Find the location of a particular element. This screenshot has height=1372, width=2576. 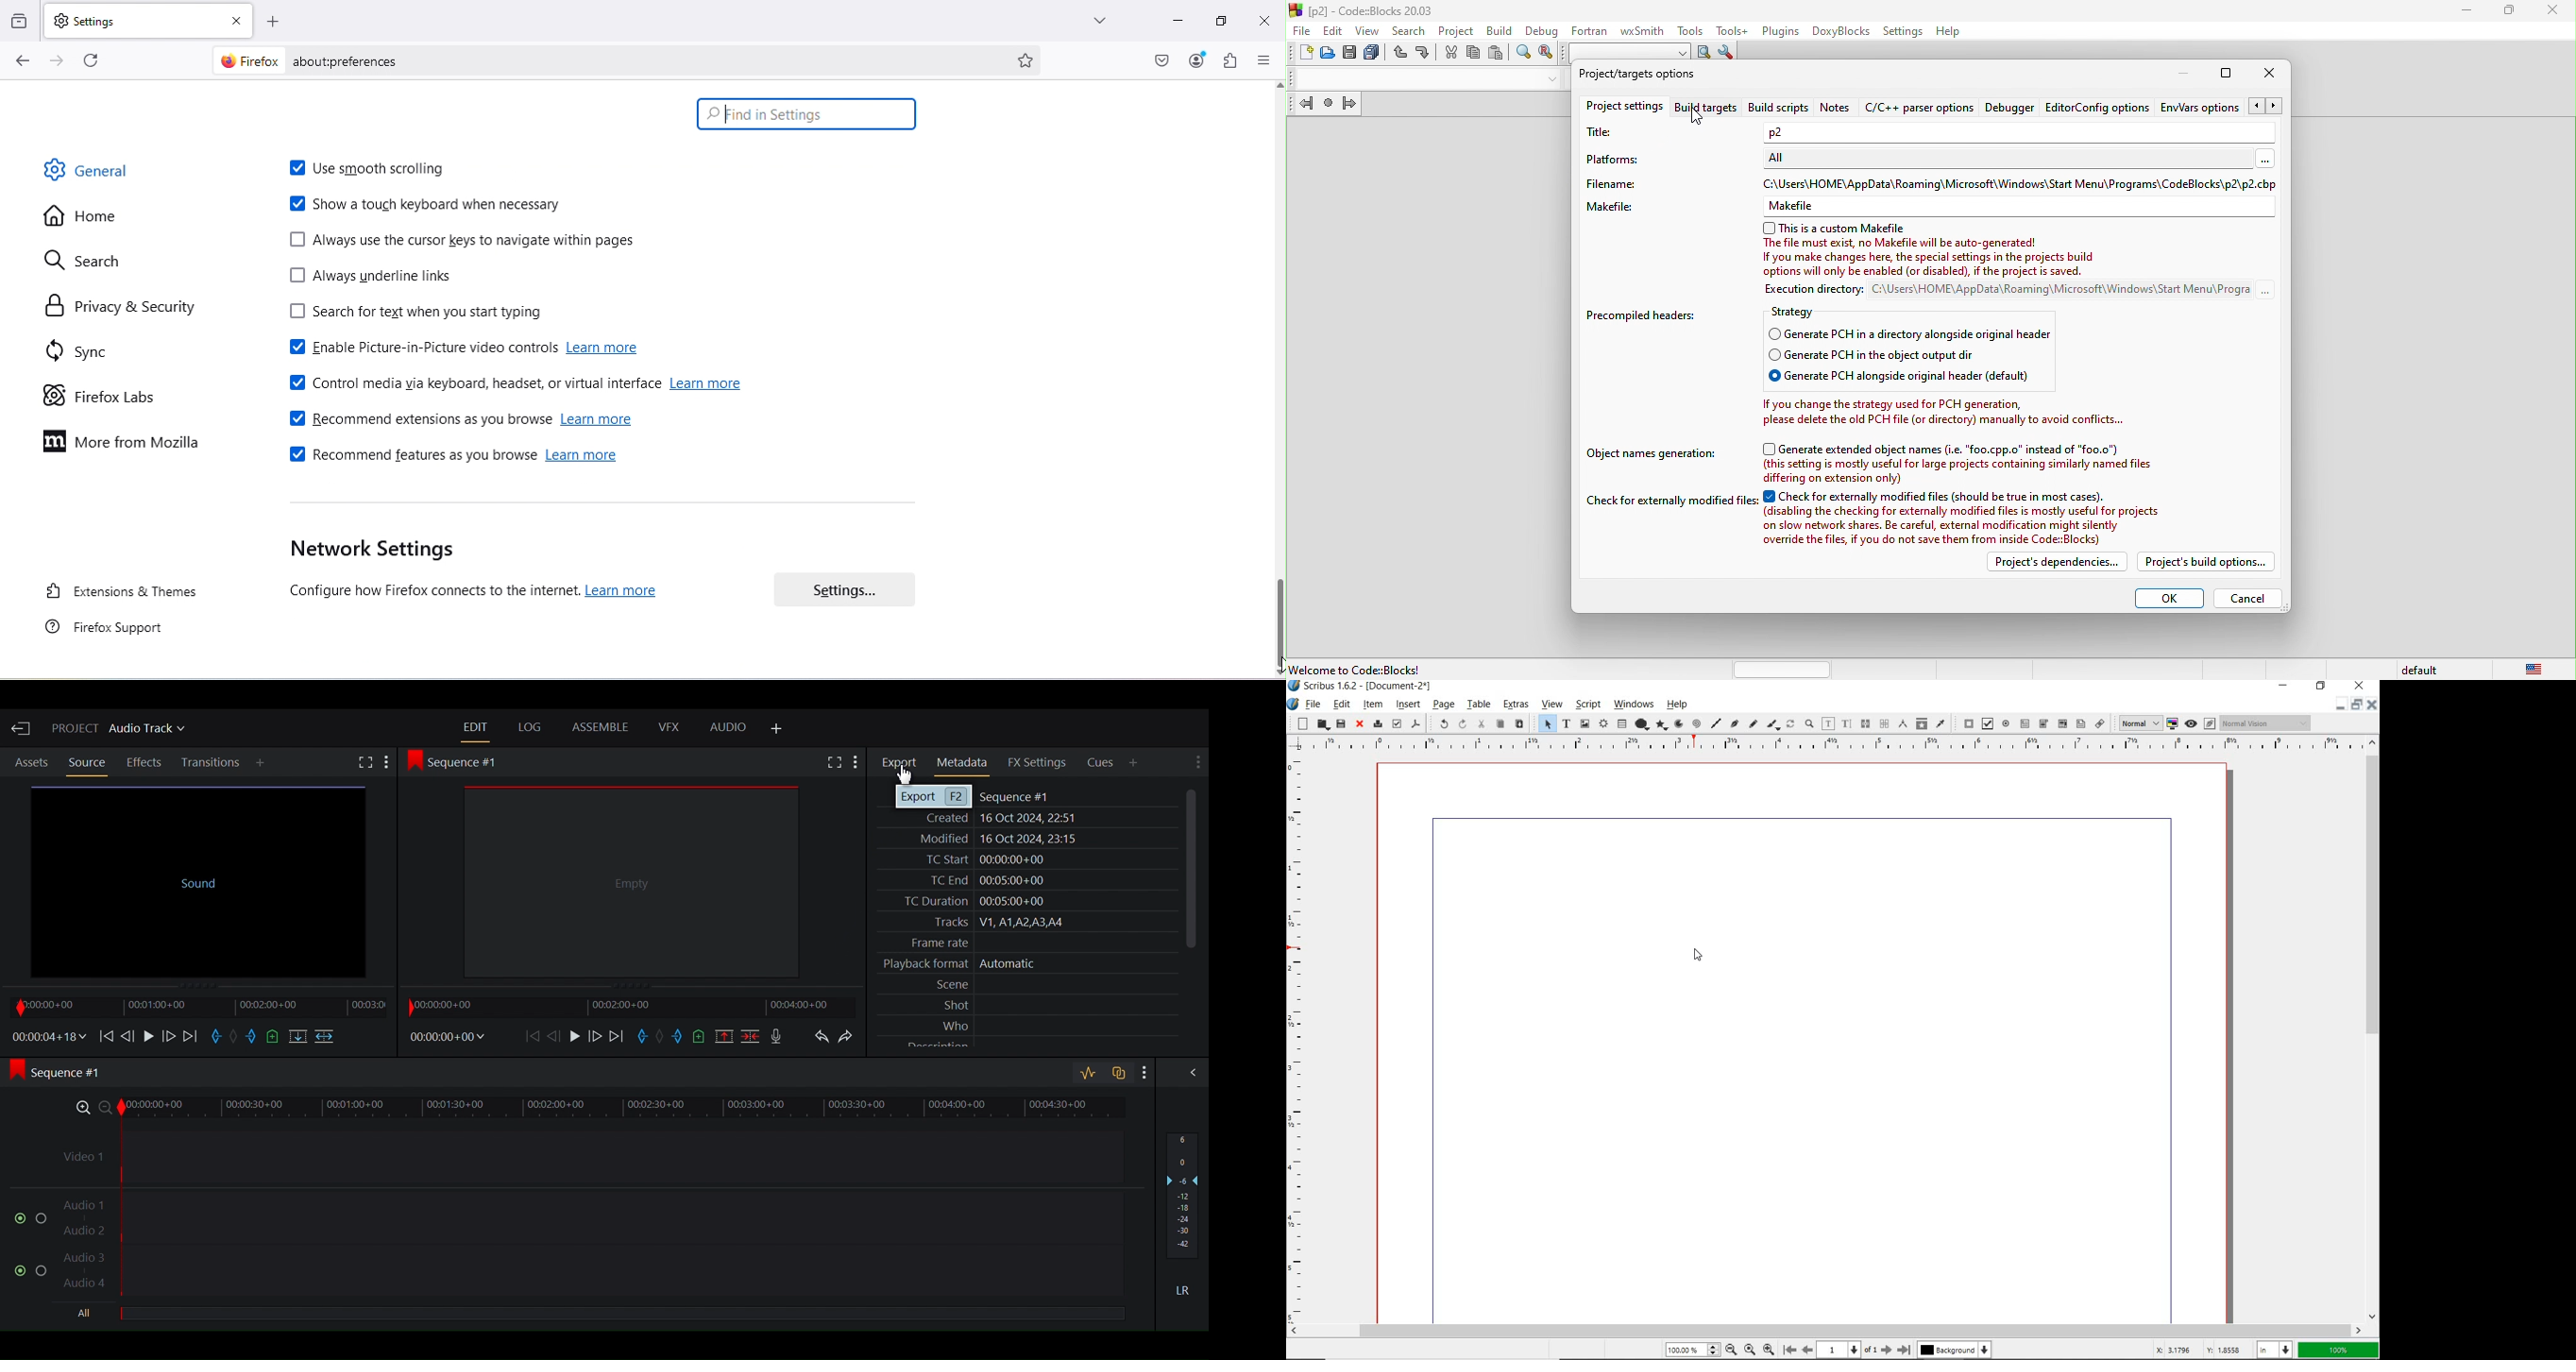

Effects is located at coordinates (146, 762).